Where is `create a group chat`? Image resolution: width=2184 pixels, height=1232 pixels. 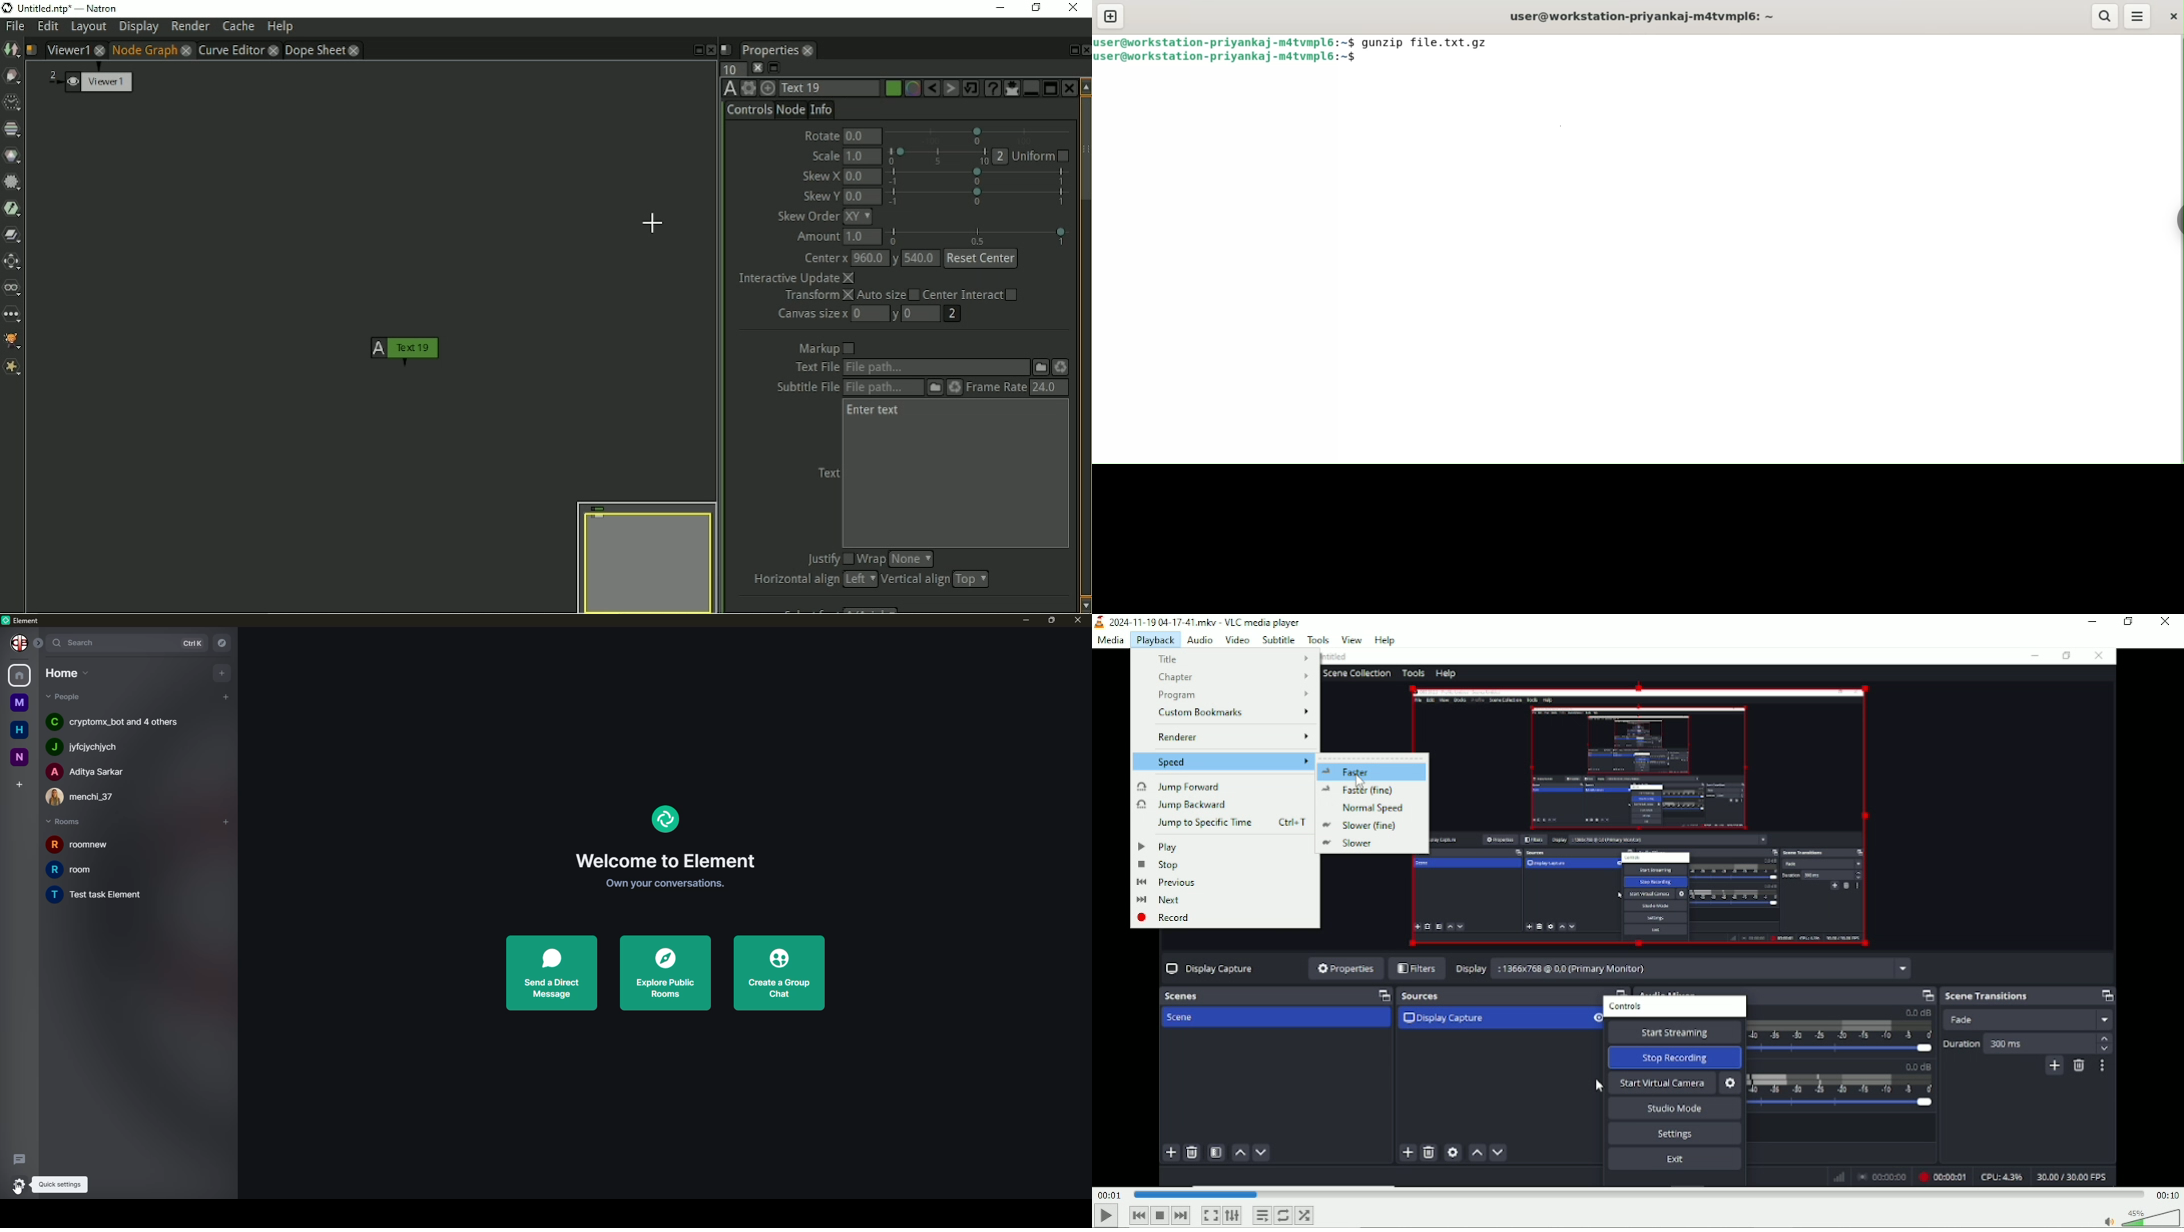 create a group chat is located at coordinates (781, 974).